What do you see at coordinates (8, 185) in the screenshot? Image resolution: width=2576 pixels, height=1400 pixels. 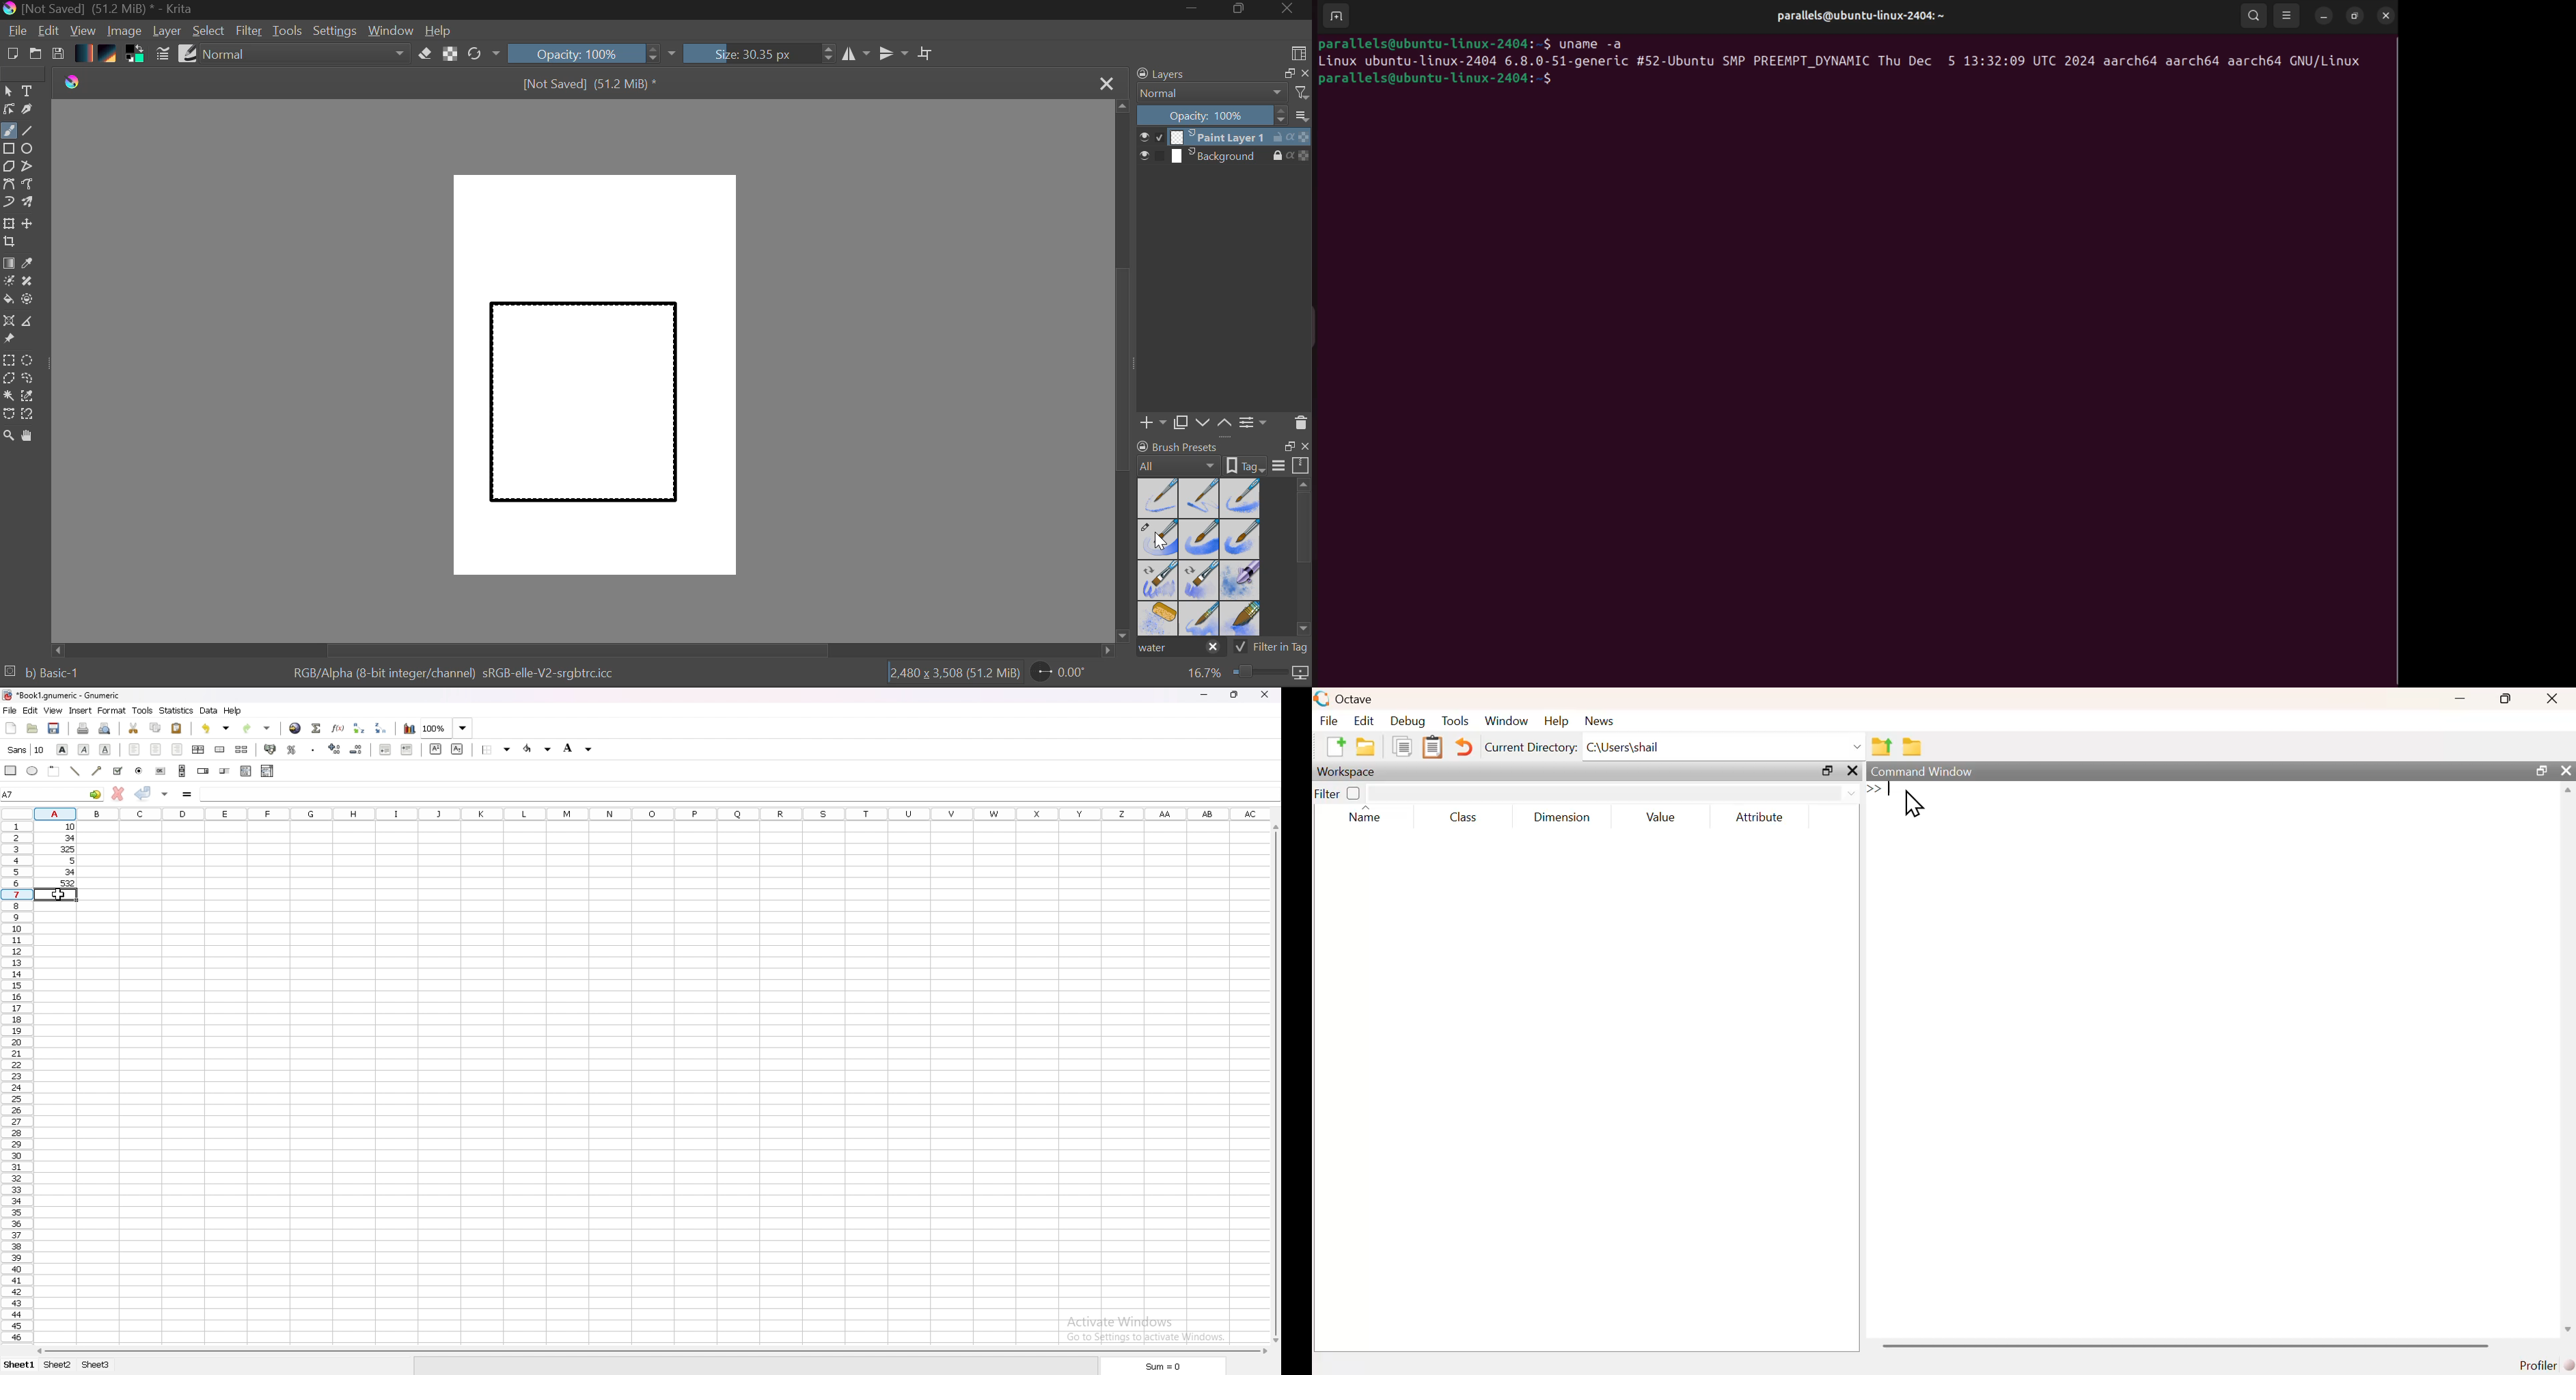 I see `Bezier Curve` at bounding box center [8, 185].